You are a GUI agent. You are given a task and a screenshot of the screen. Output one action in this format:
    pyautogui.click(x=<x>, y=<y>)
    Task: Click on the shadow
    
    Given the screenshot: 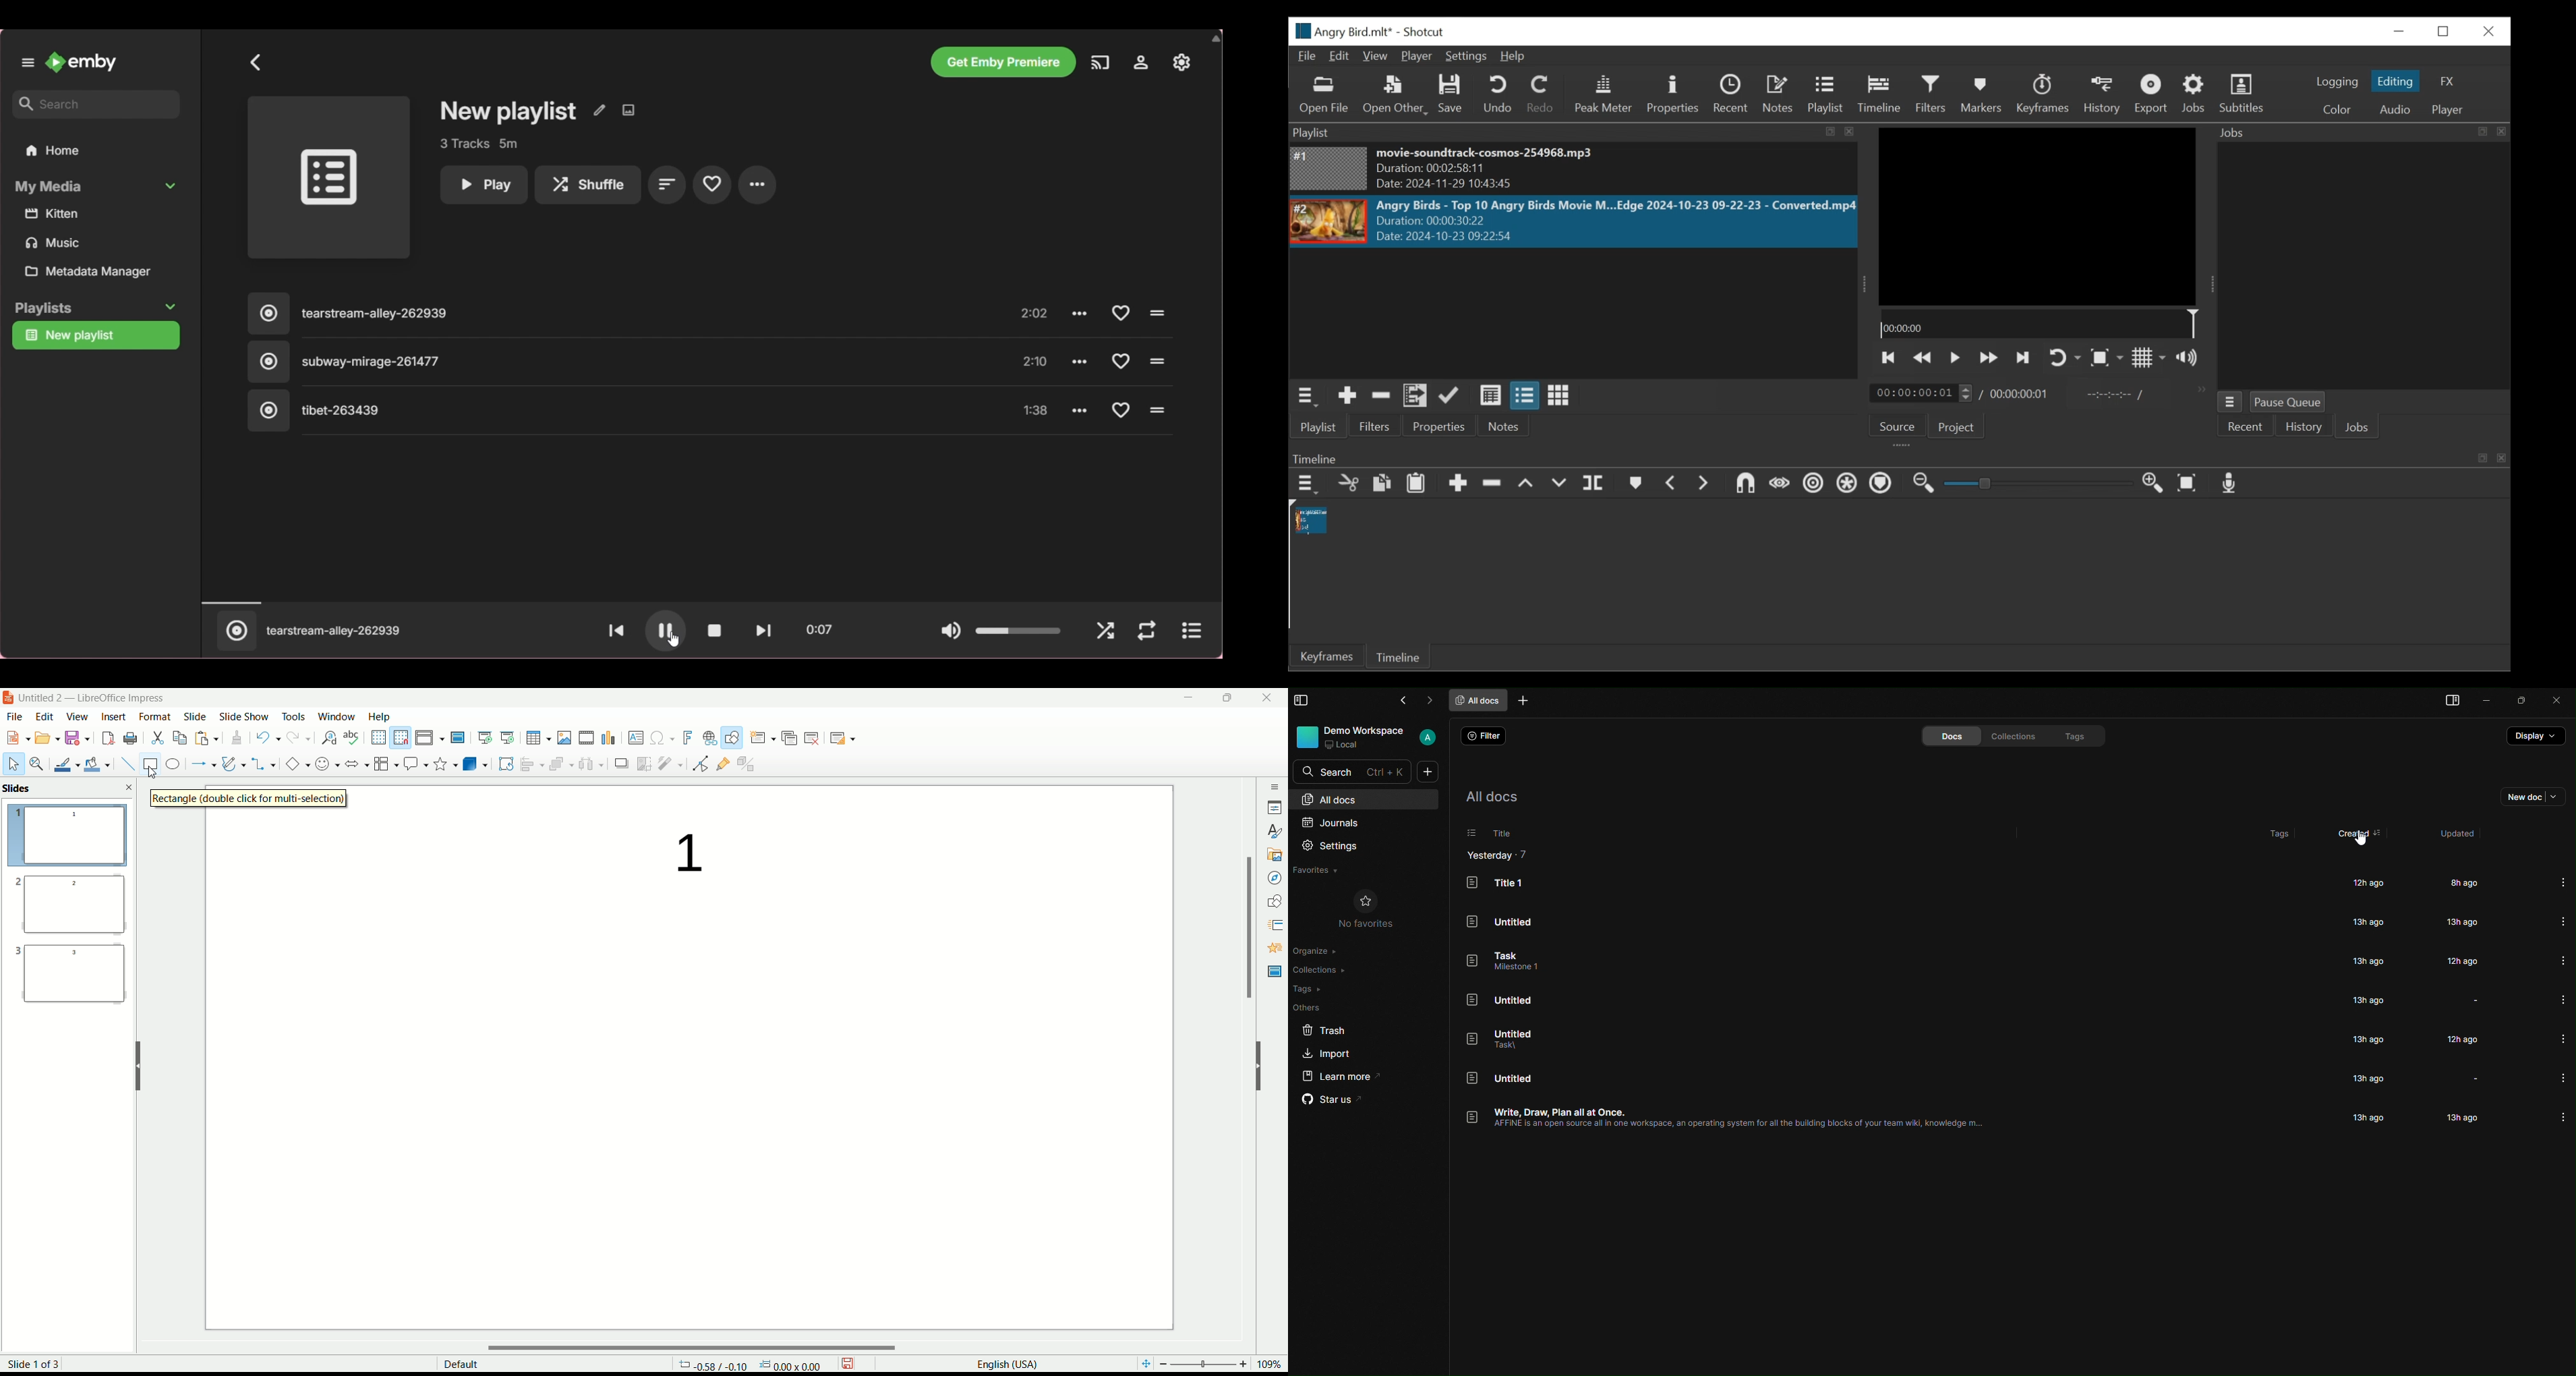 What is the action you would take?
    pyautogui.click(x=623, y=764)
    